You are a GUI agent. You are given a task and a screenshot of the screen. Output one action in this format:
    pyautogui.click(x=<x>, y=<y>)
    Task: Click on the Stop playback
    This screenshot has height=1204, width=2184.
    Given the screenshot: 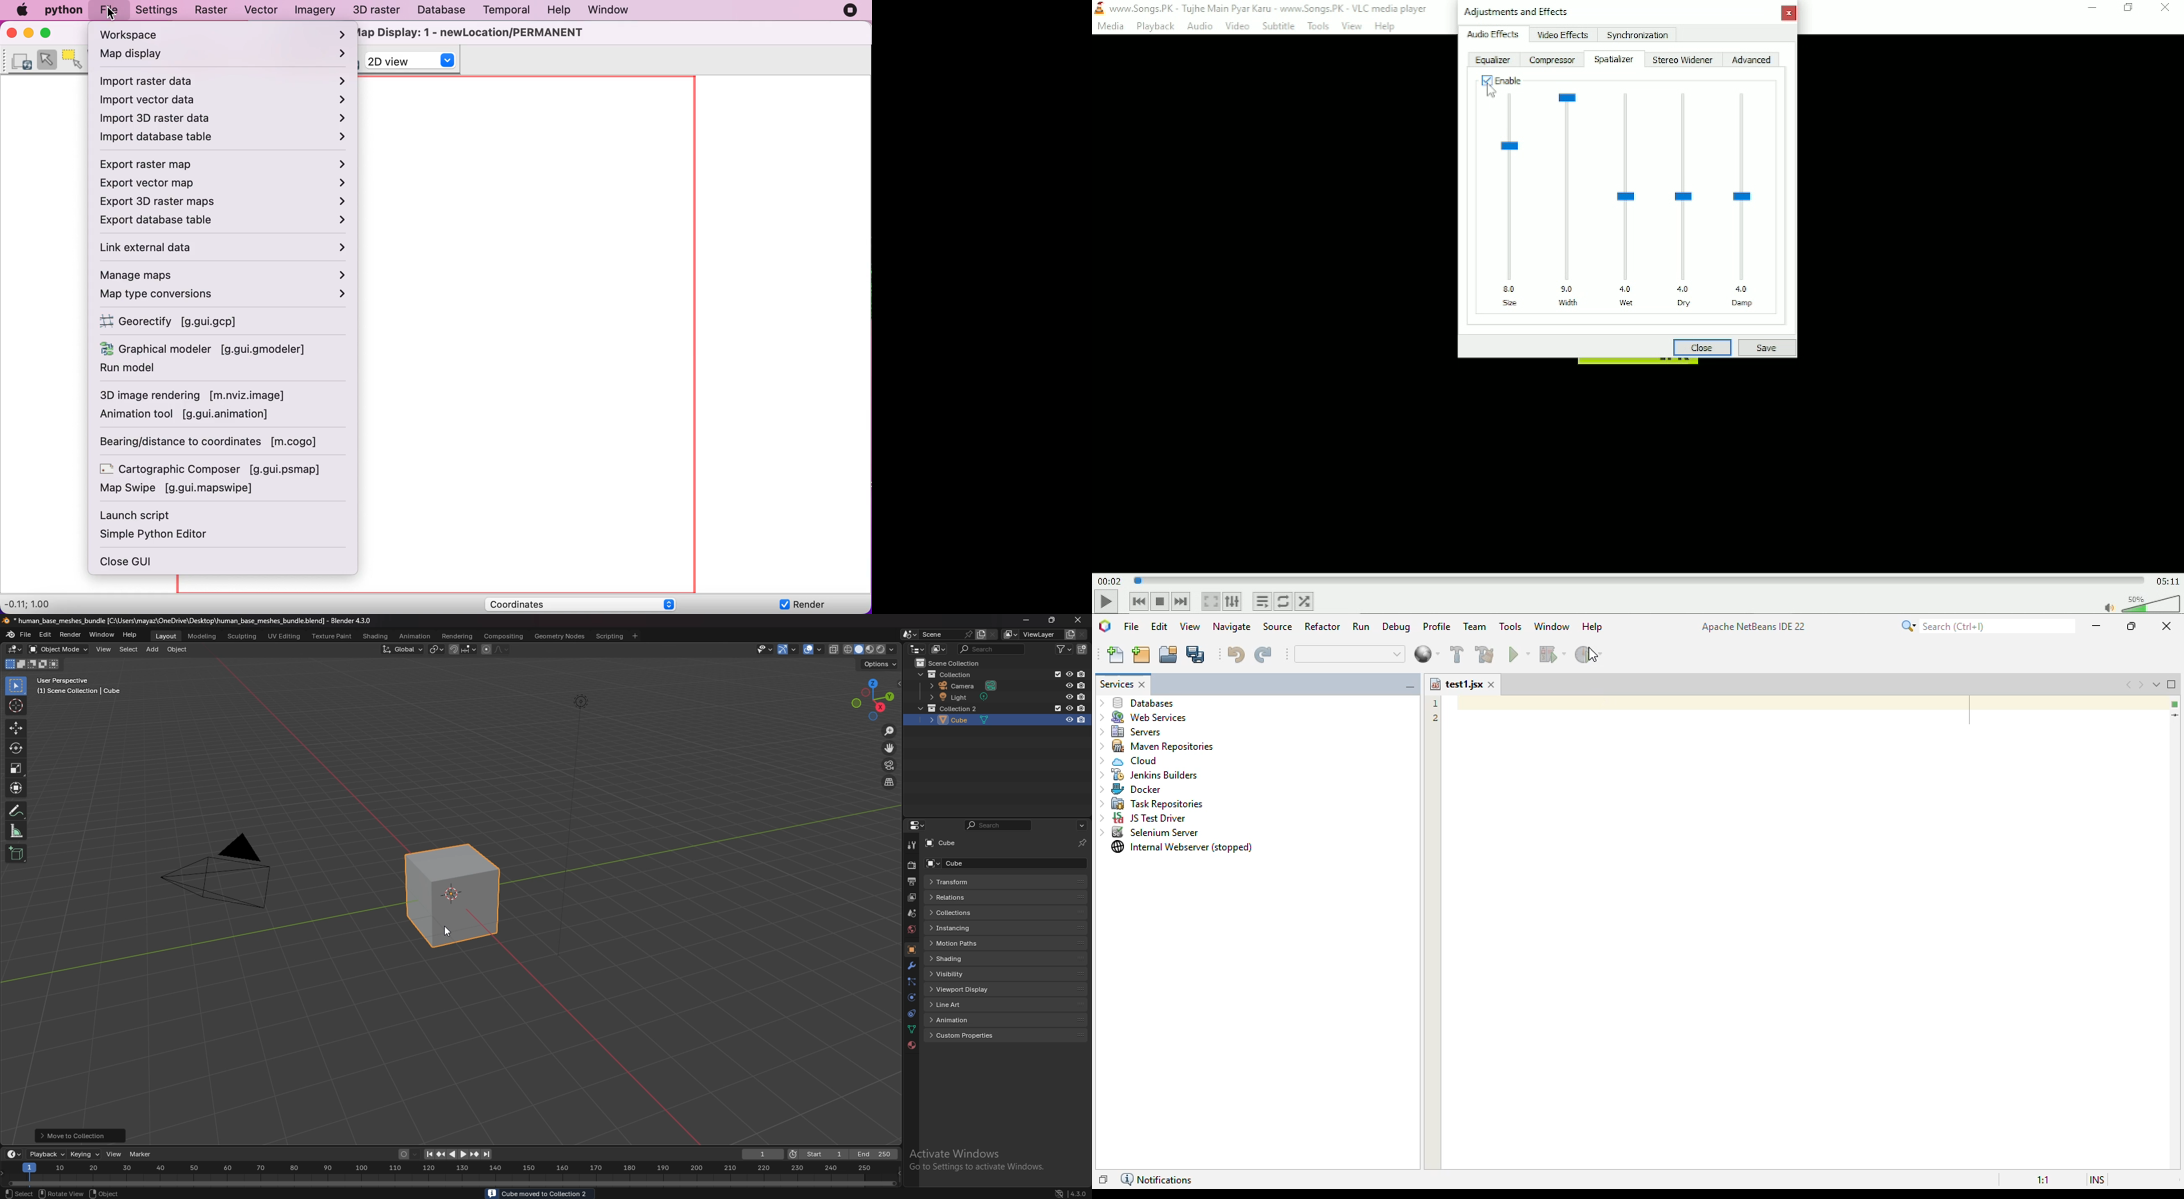 What is the action you would take?
    pyautogui.click(x=1161, y=601)
    